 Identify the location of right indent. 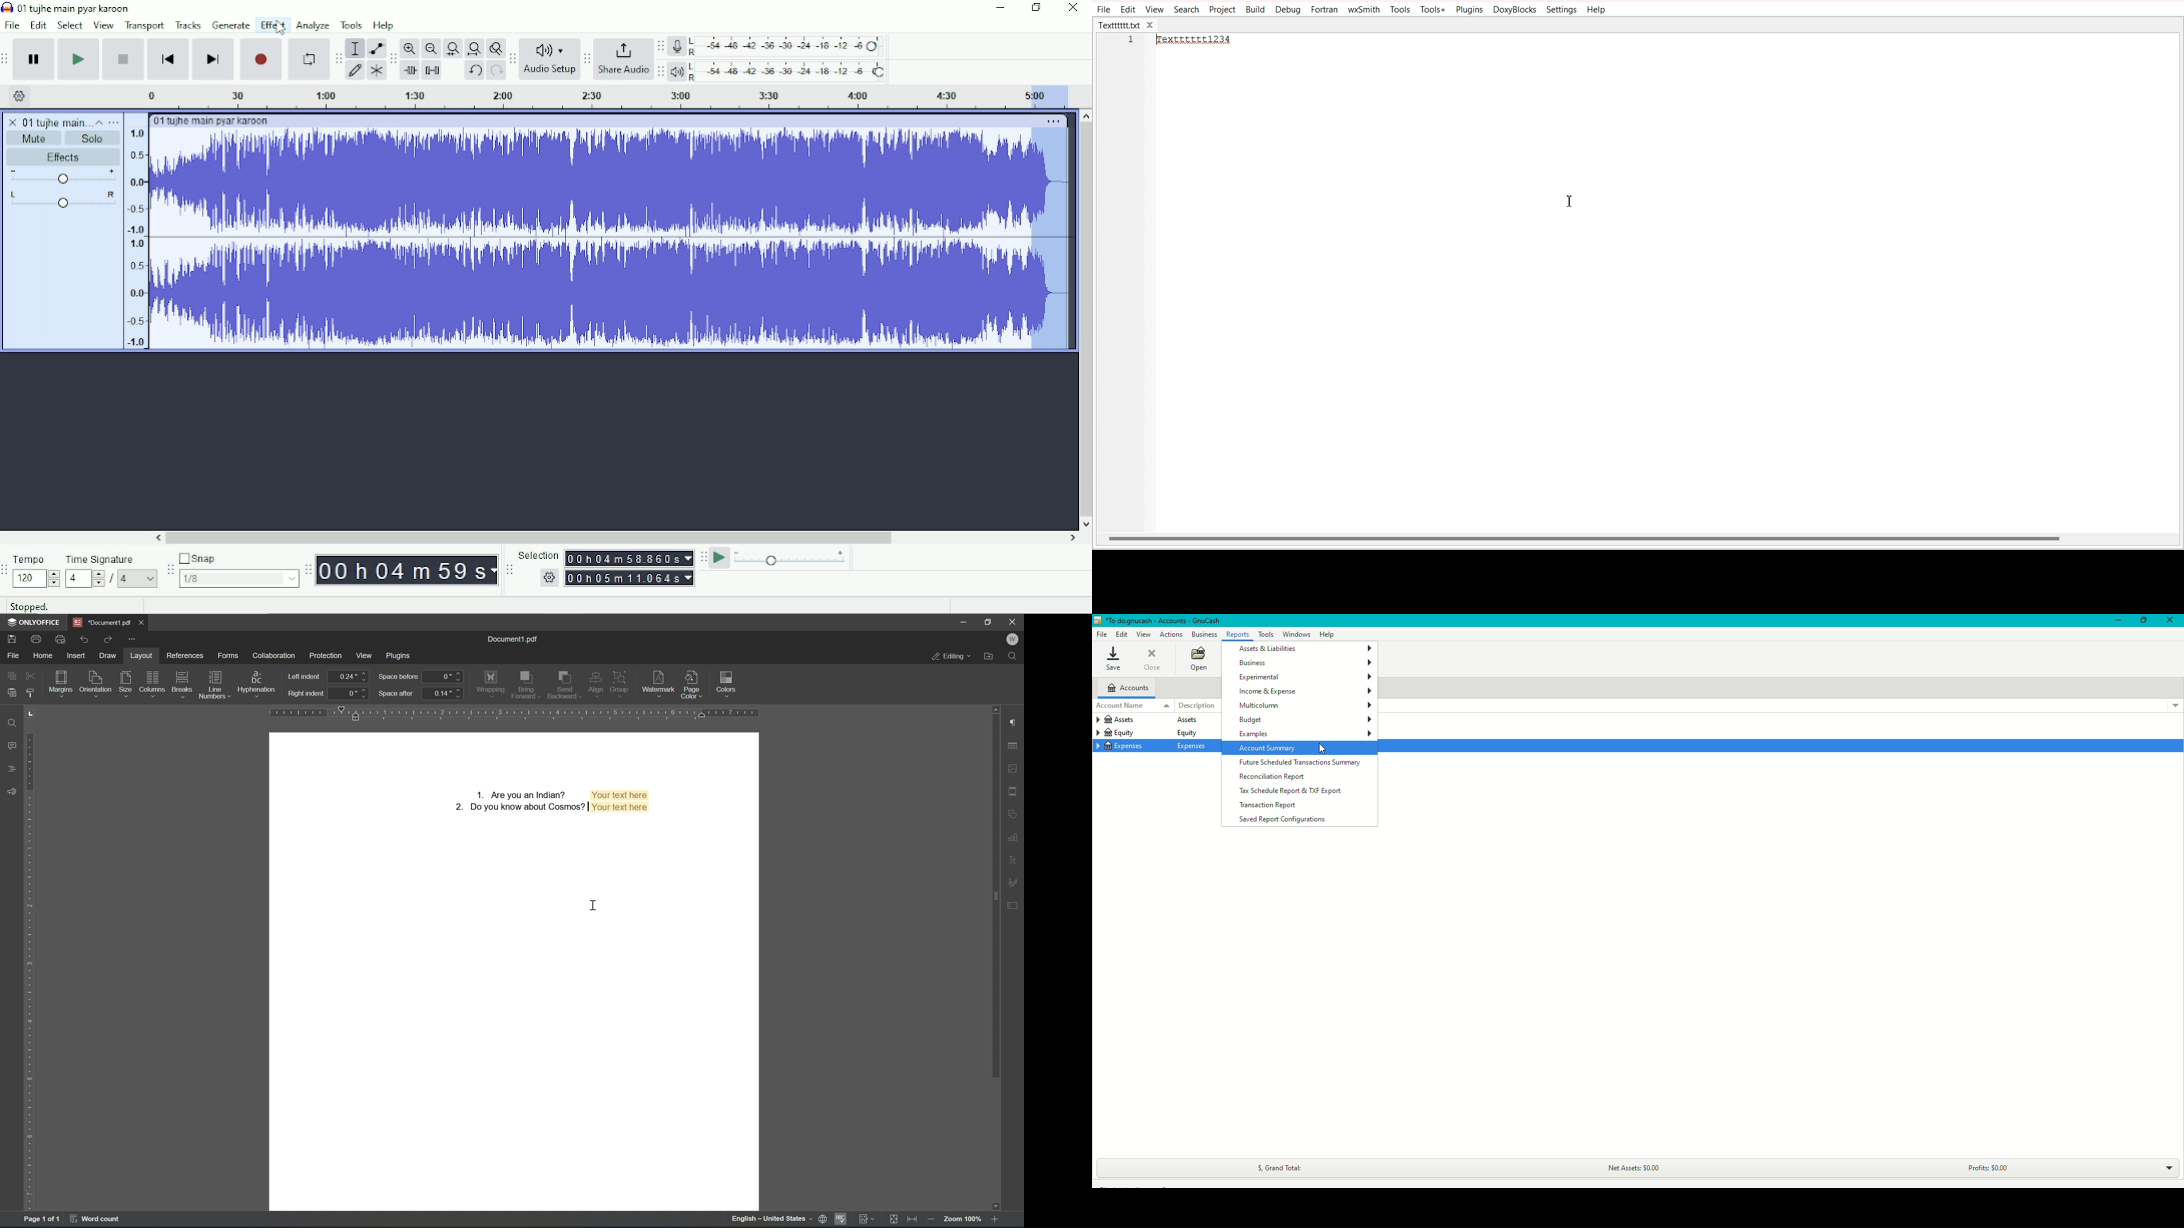
(307, 694).